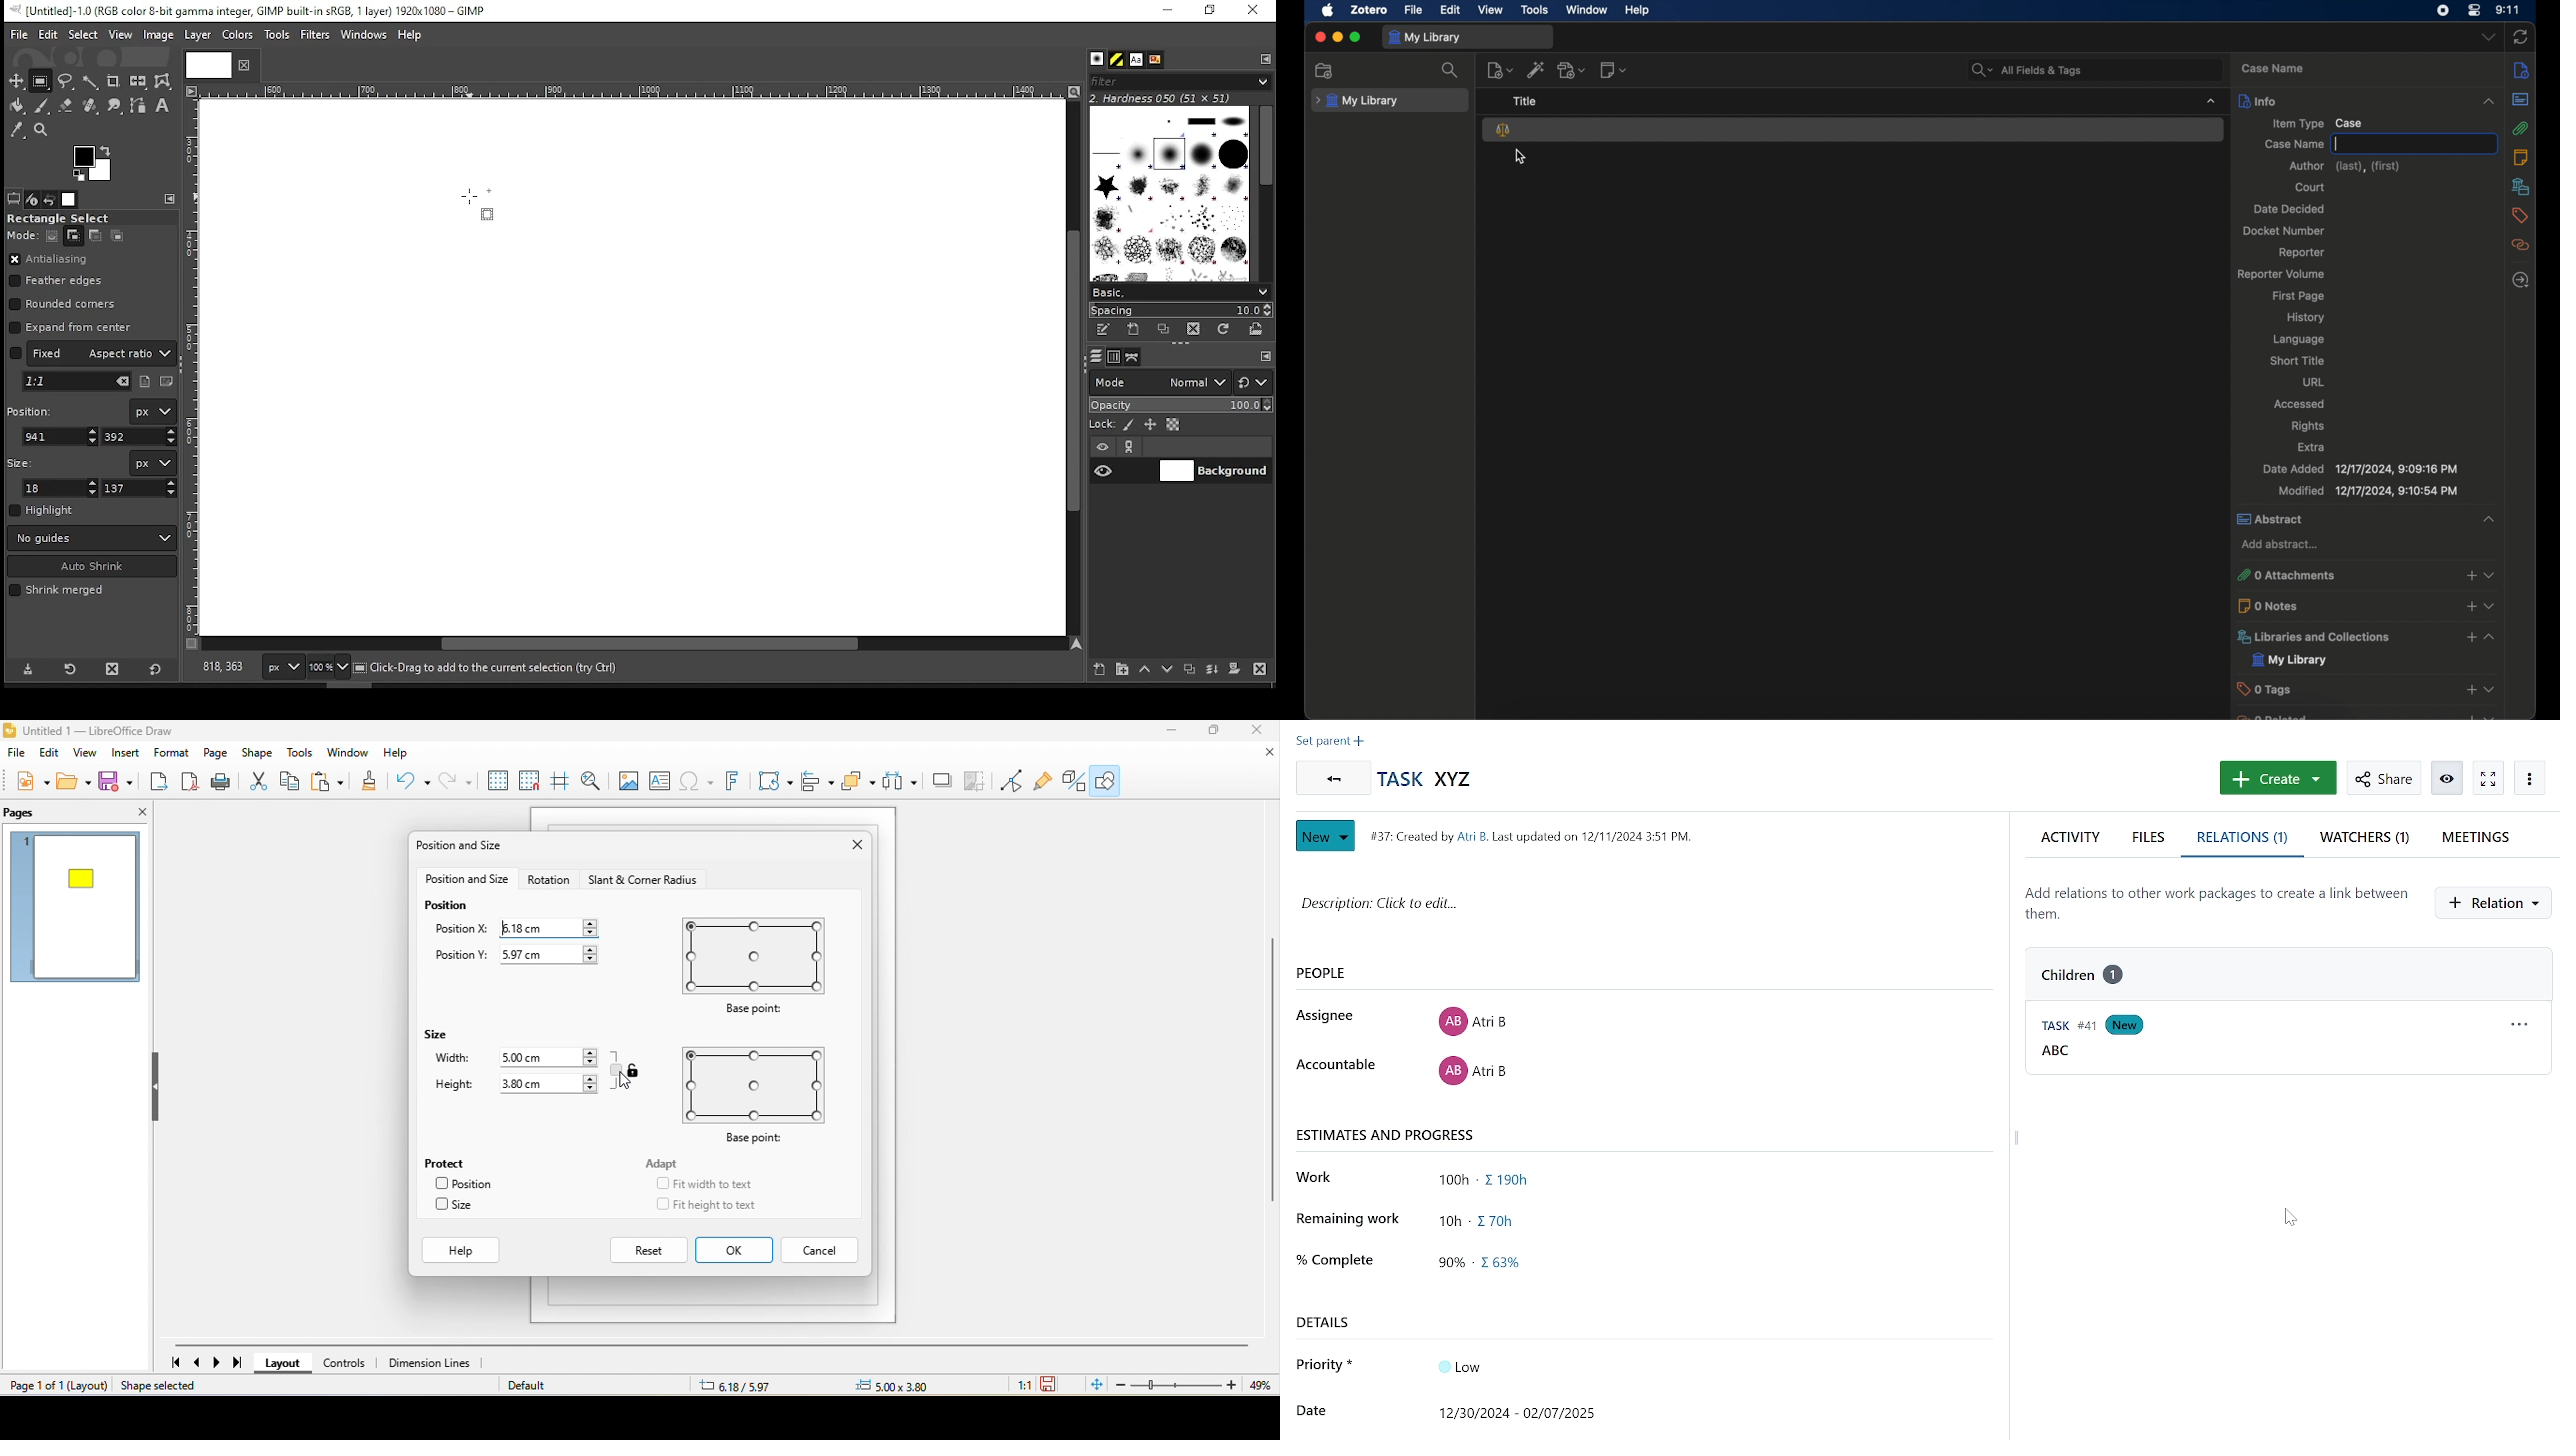  What do you see at coordinates (1587, 10) in the screenshot?
I see `window` at bounding box center [1587, 10].